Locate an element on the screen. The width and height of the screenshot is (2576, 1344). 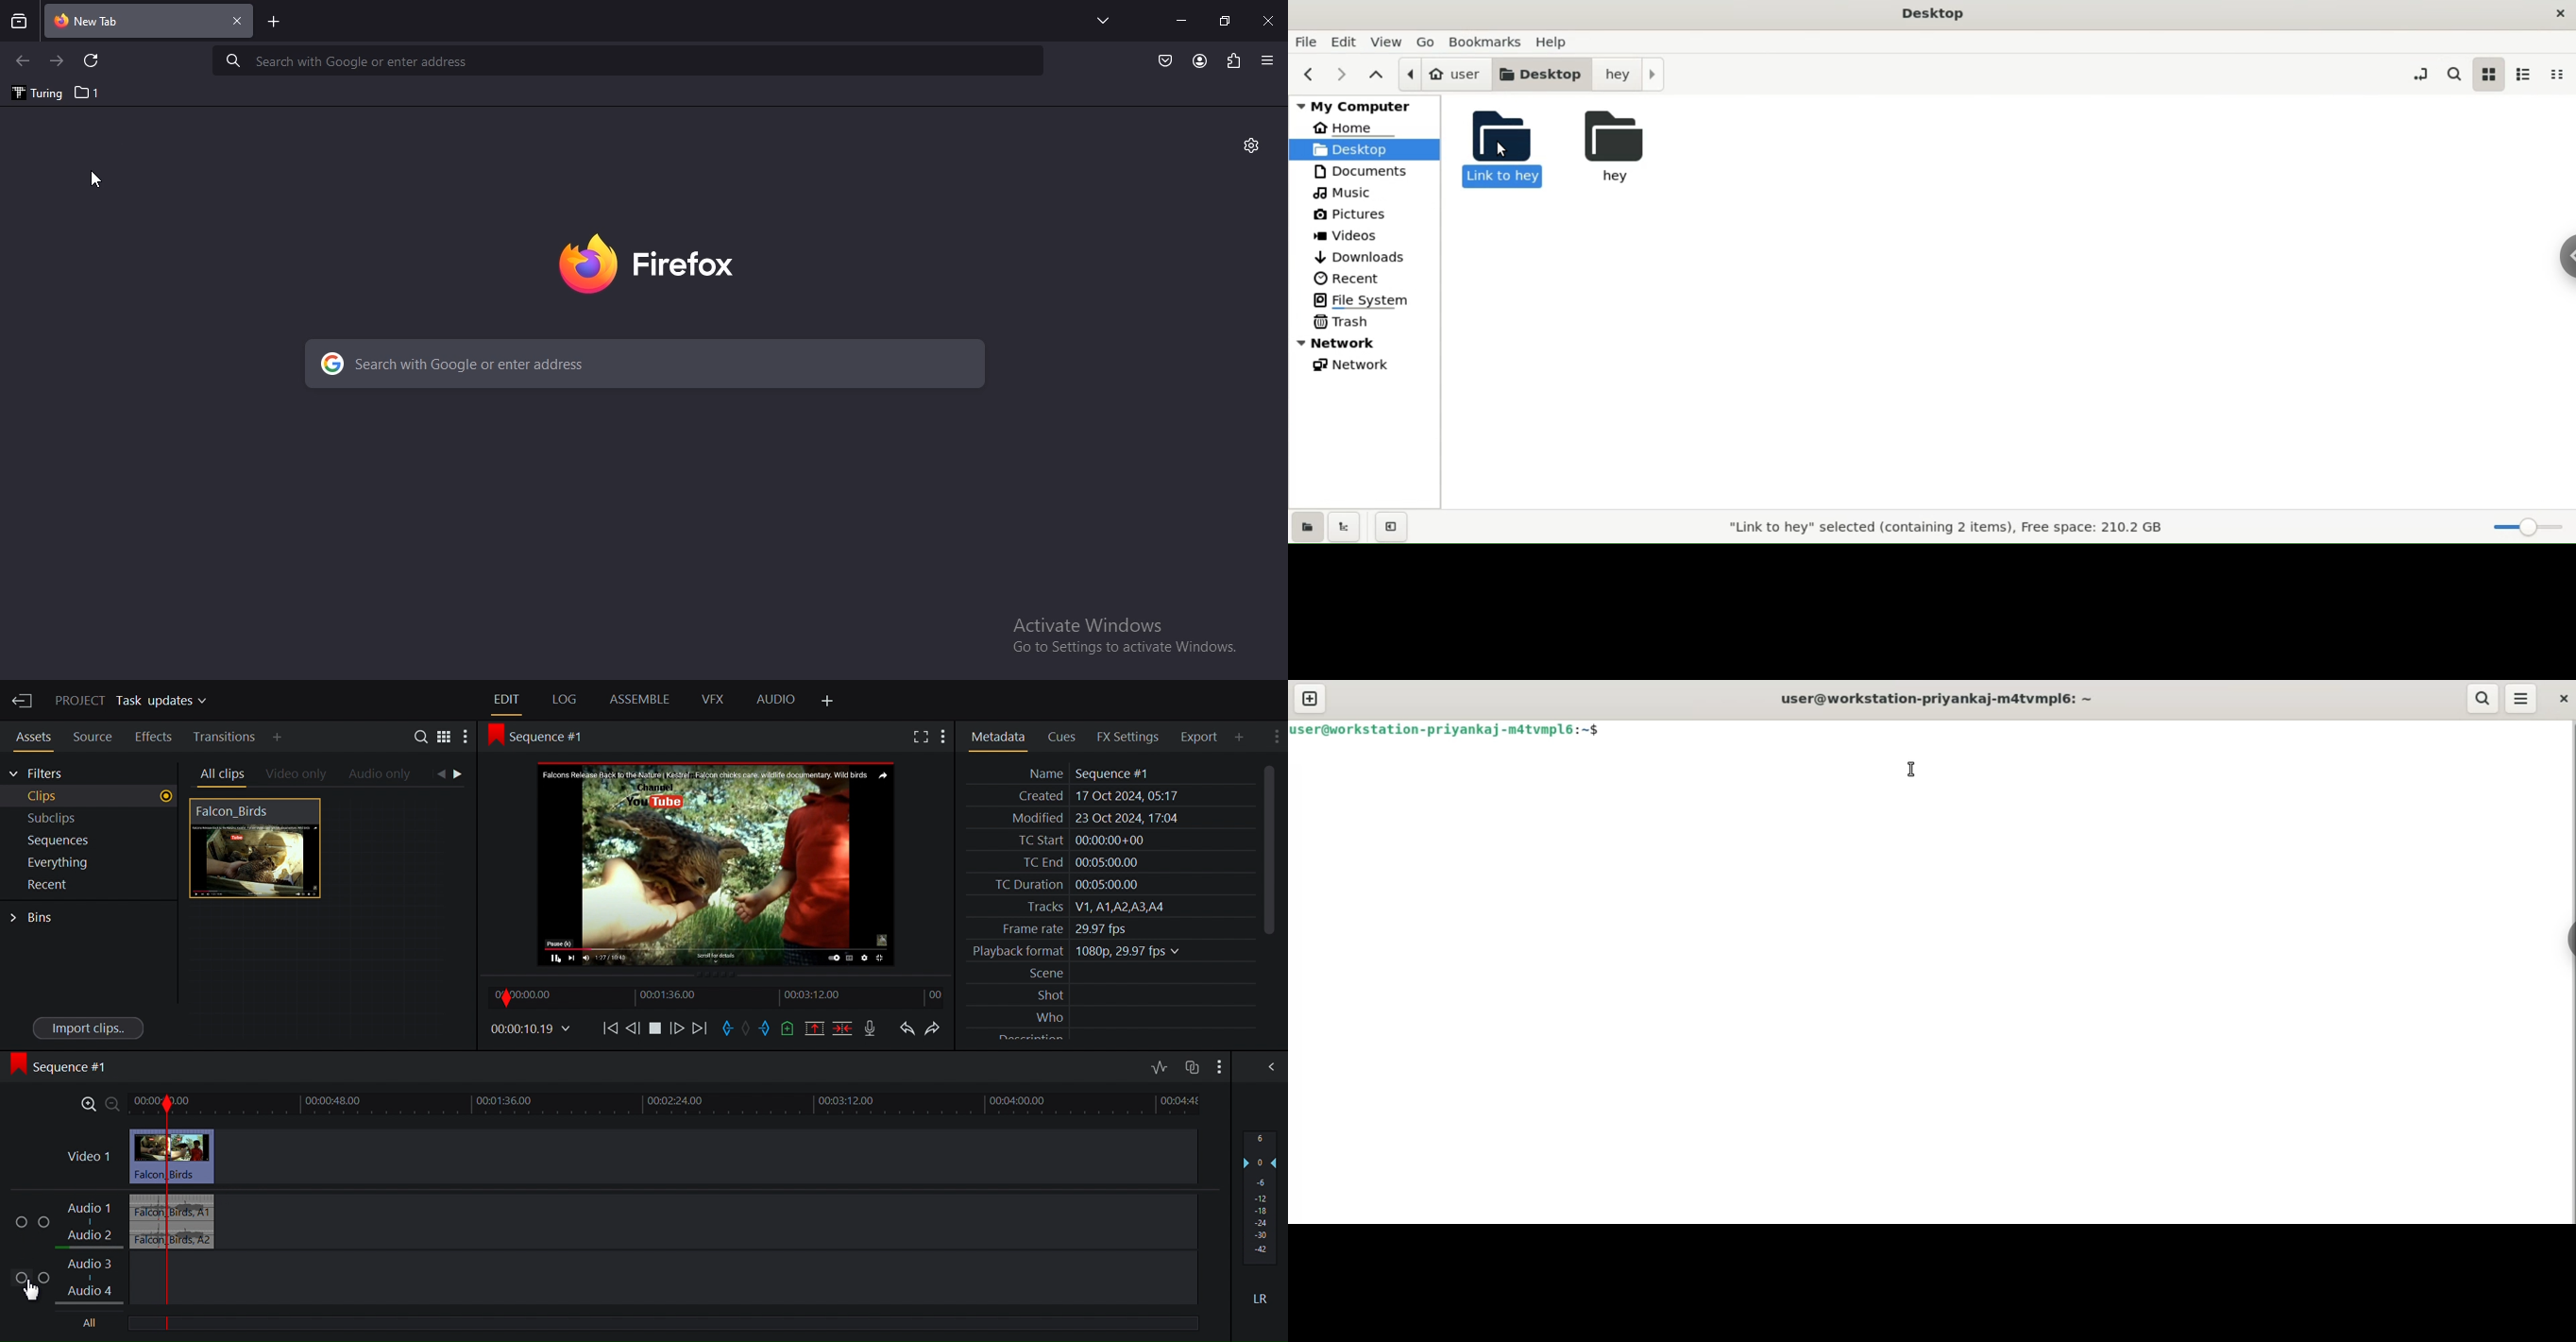
Move Forward is located at coordinates (698, 1031).